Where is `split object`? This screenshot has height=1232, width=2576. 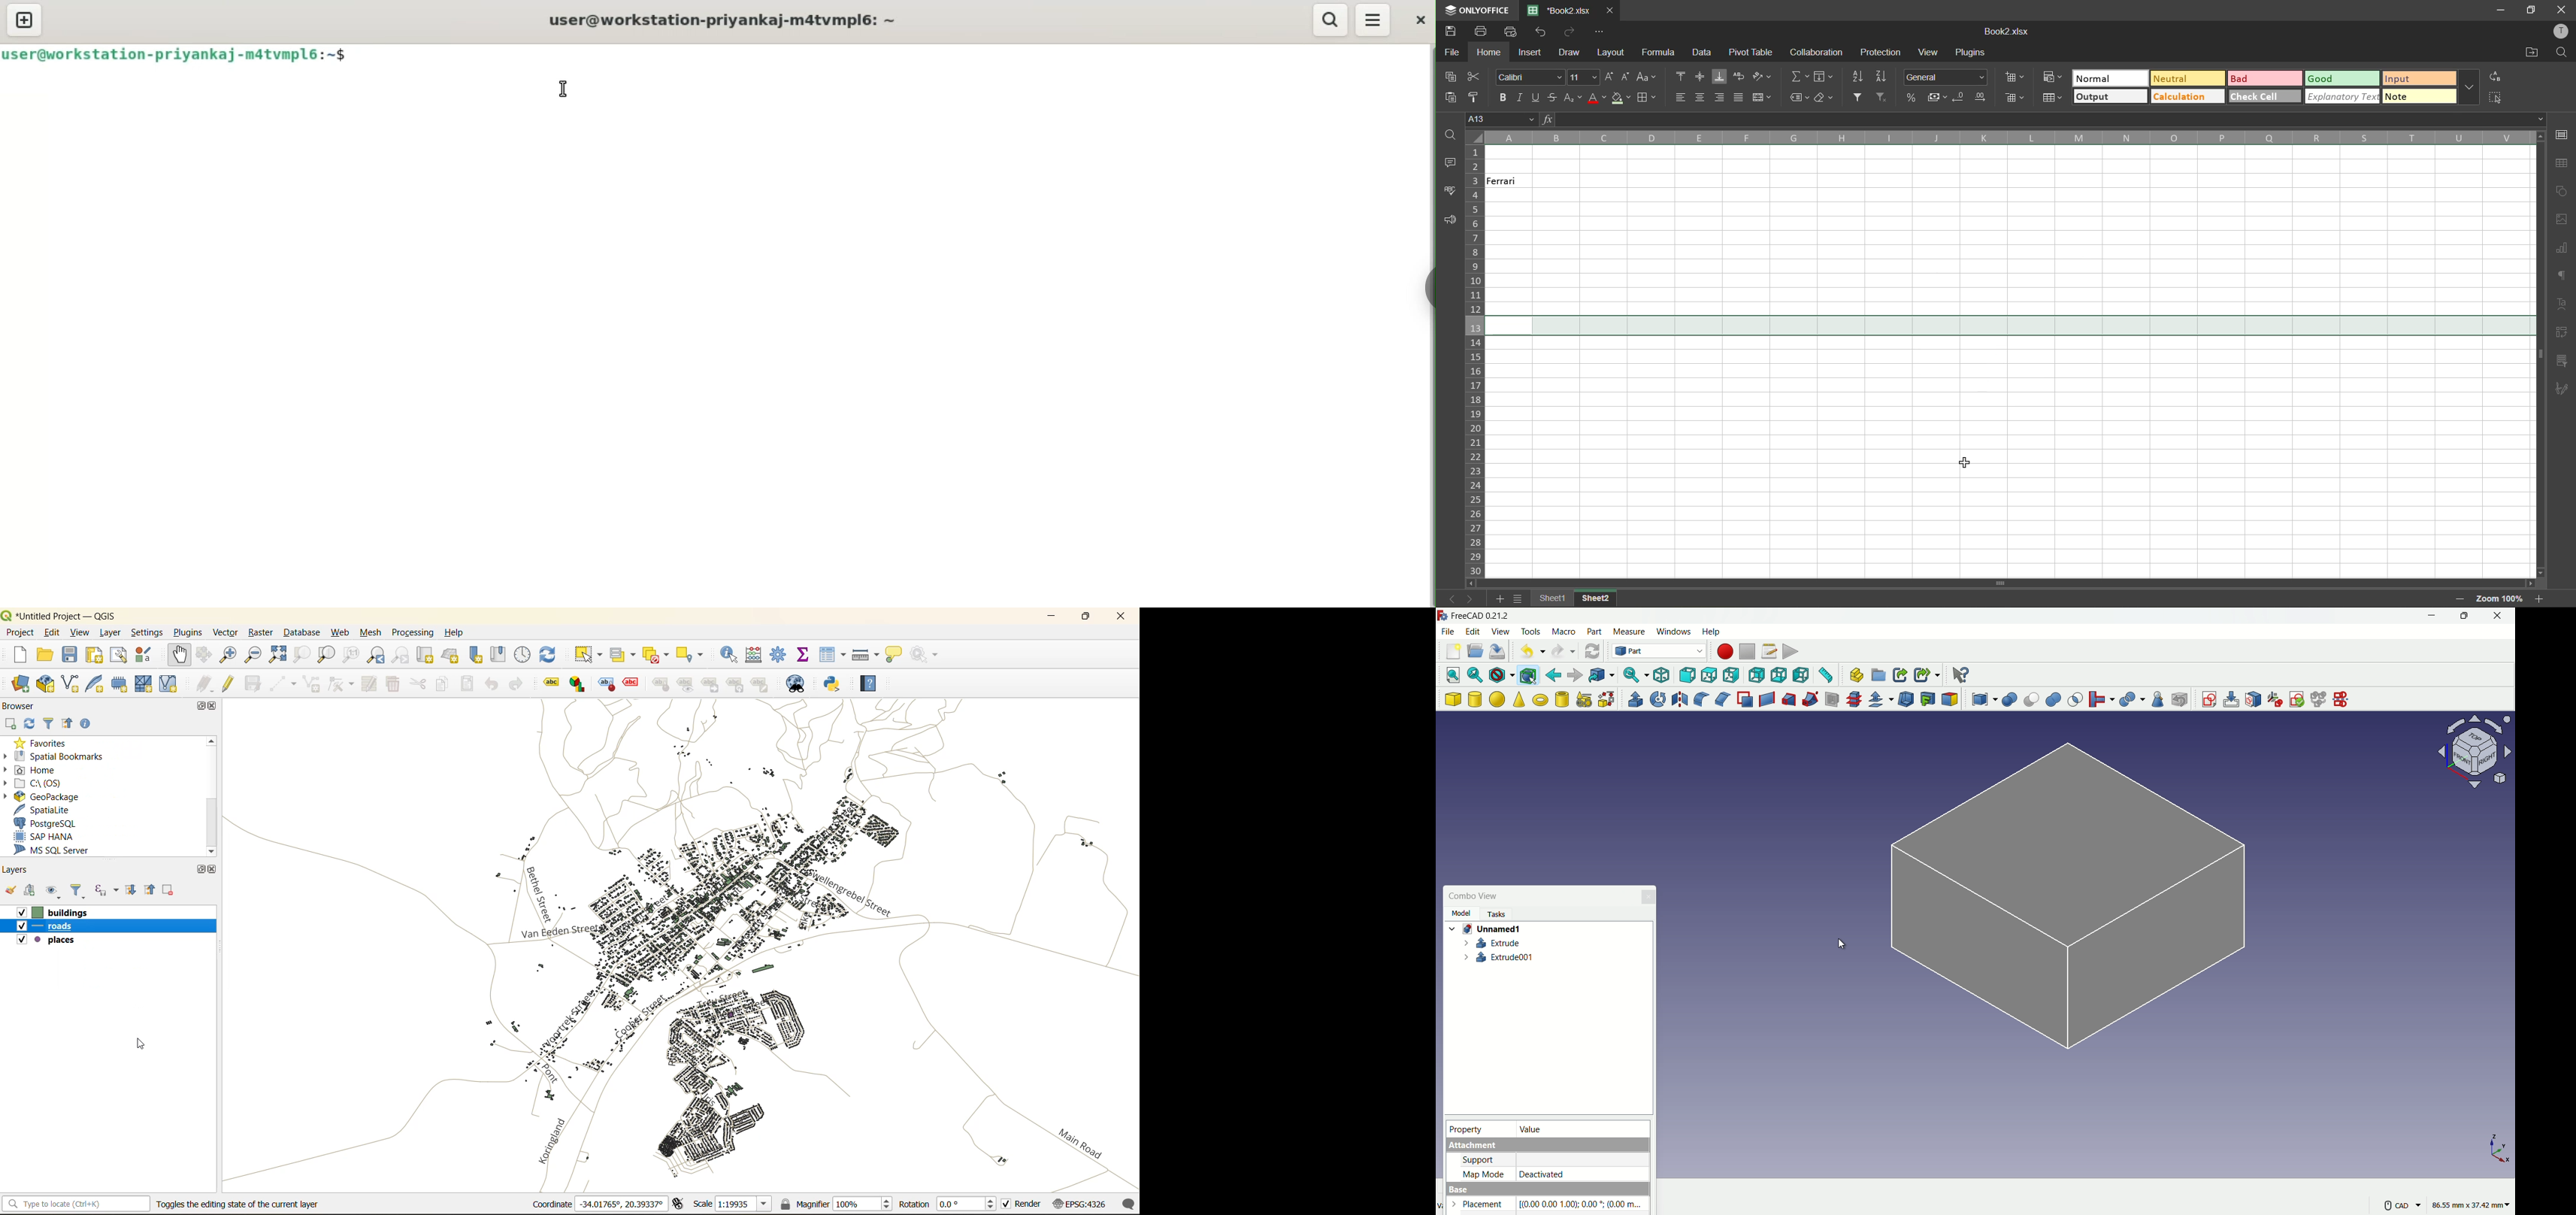 split object is located at coordinates (2133, 698).